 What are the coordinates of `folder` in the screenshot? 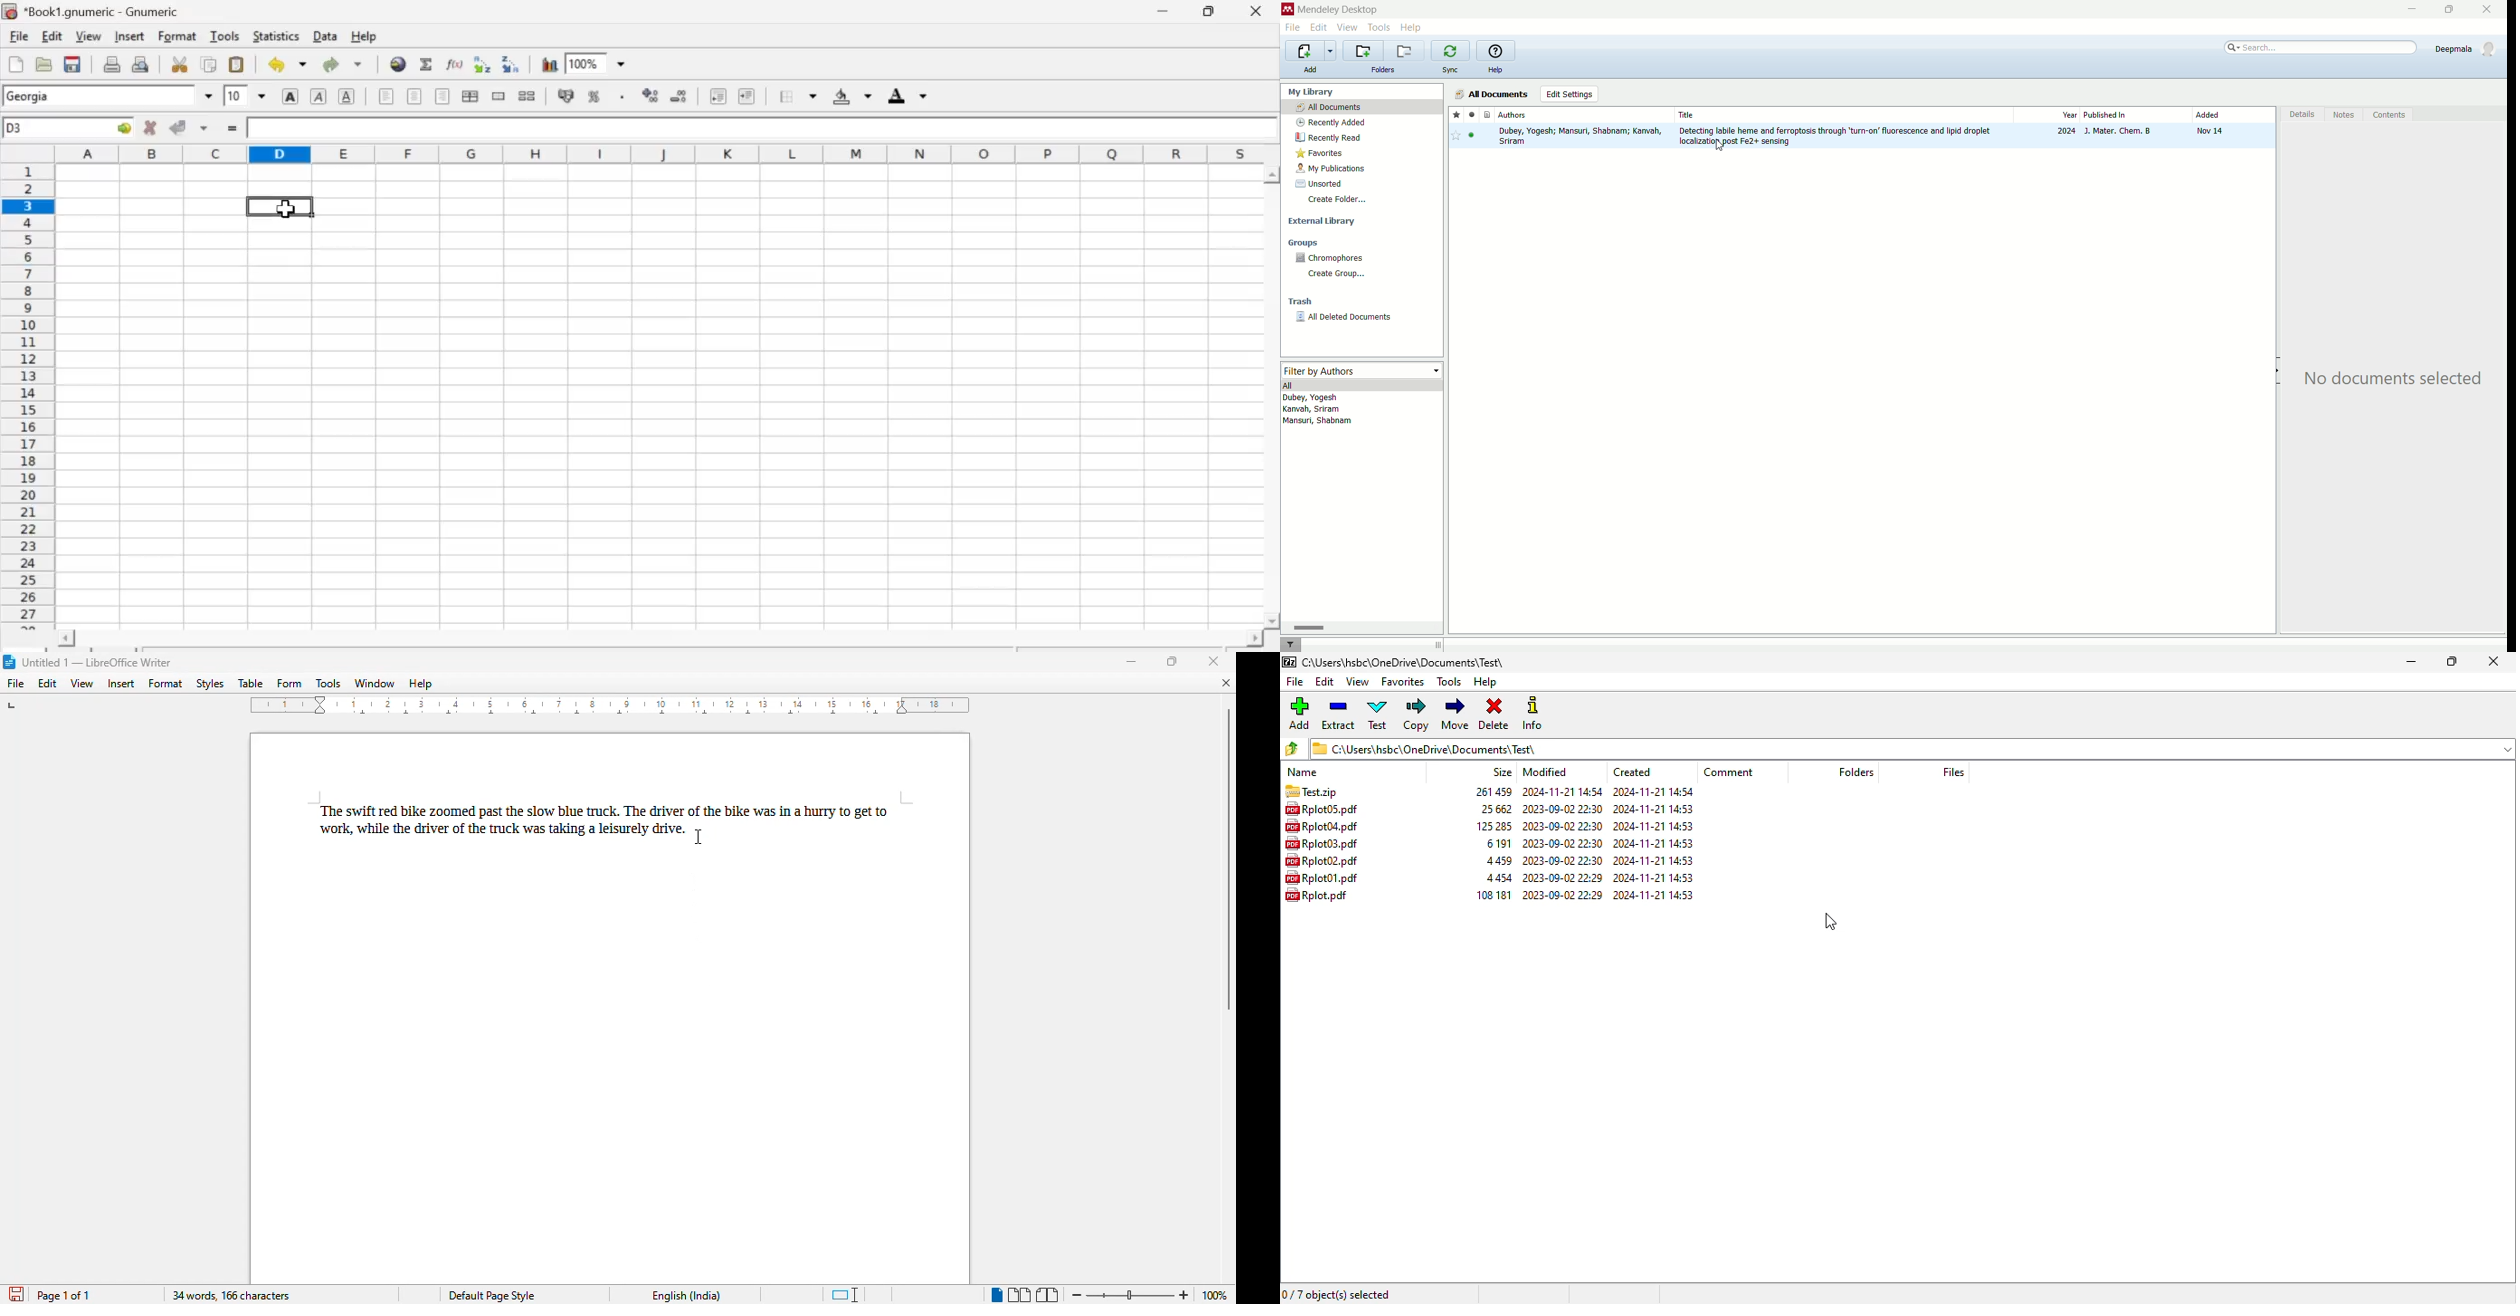 It's located at (1405, 662).